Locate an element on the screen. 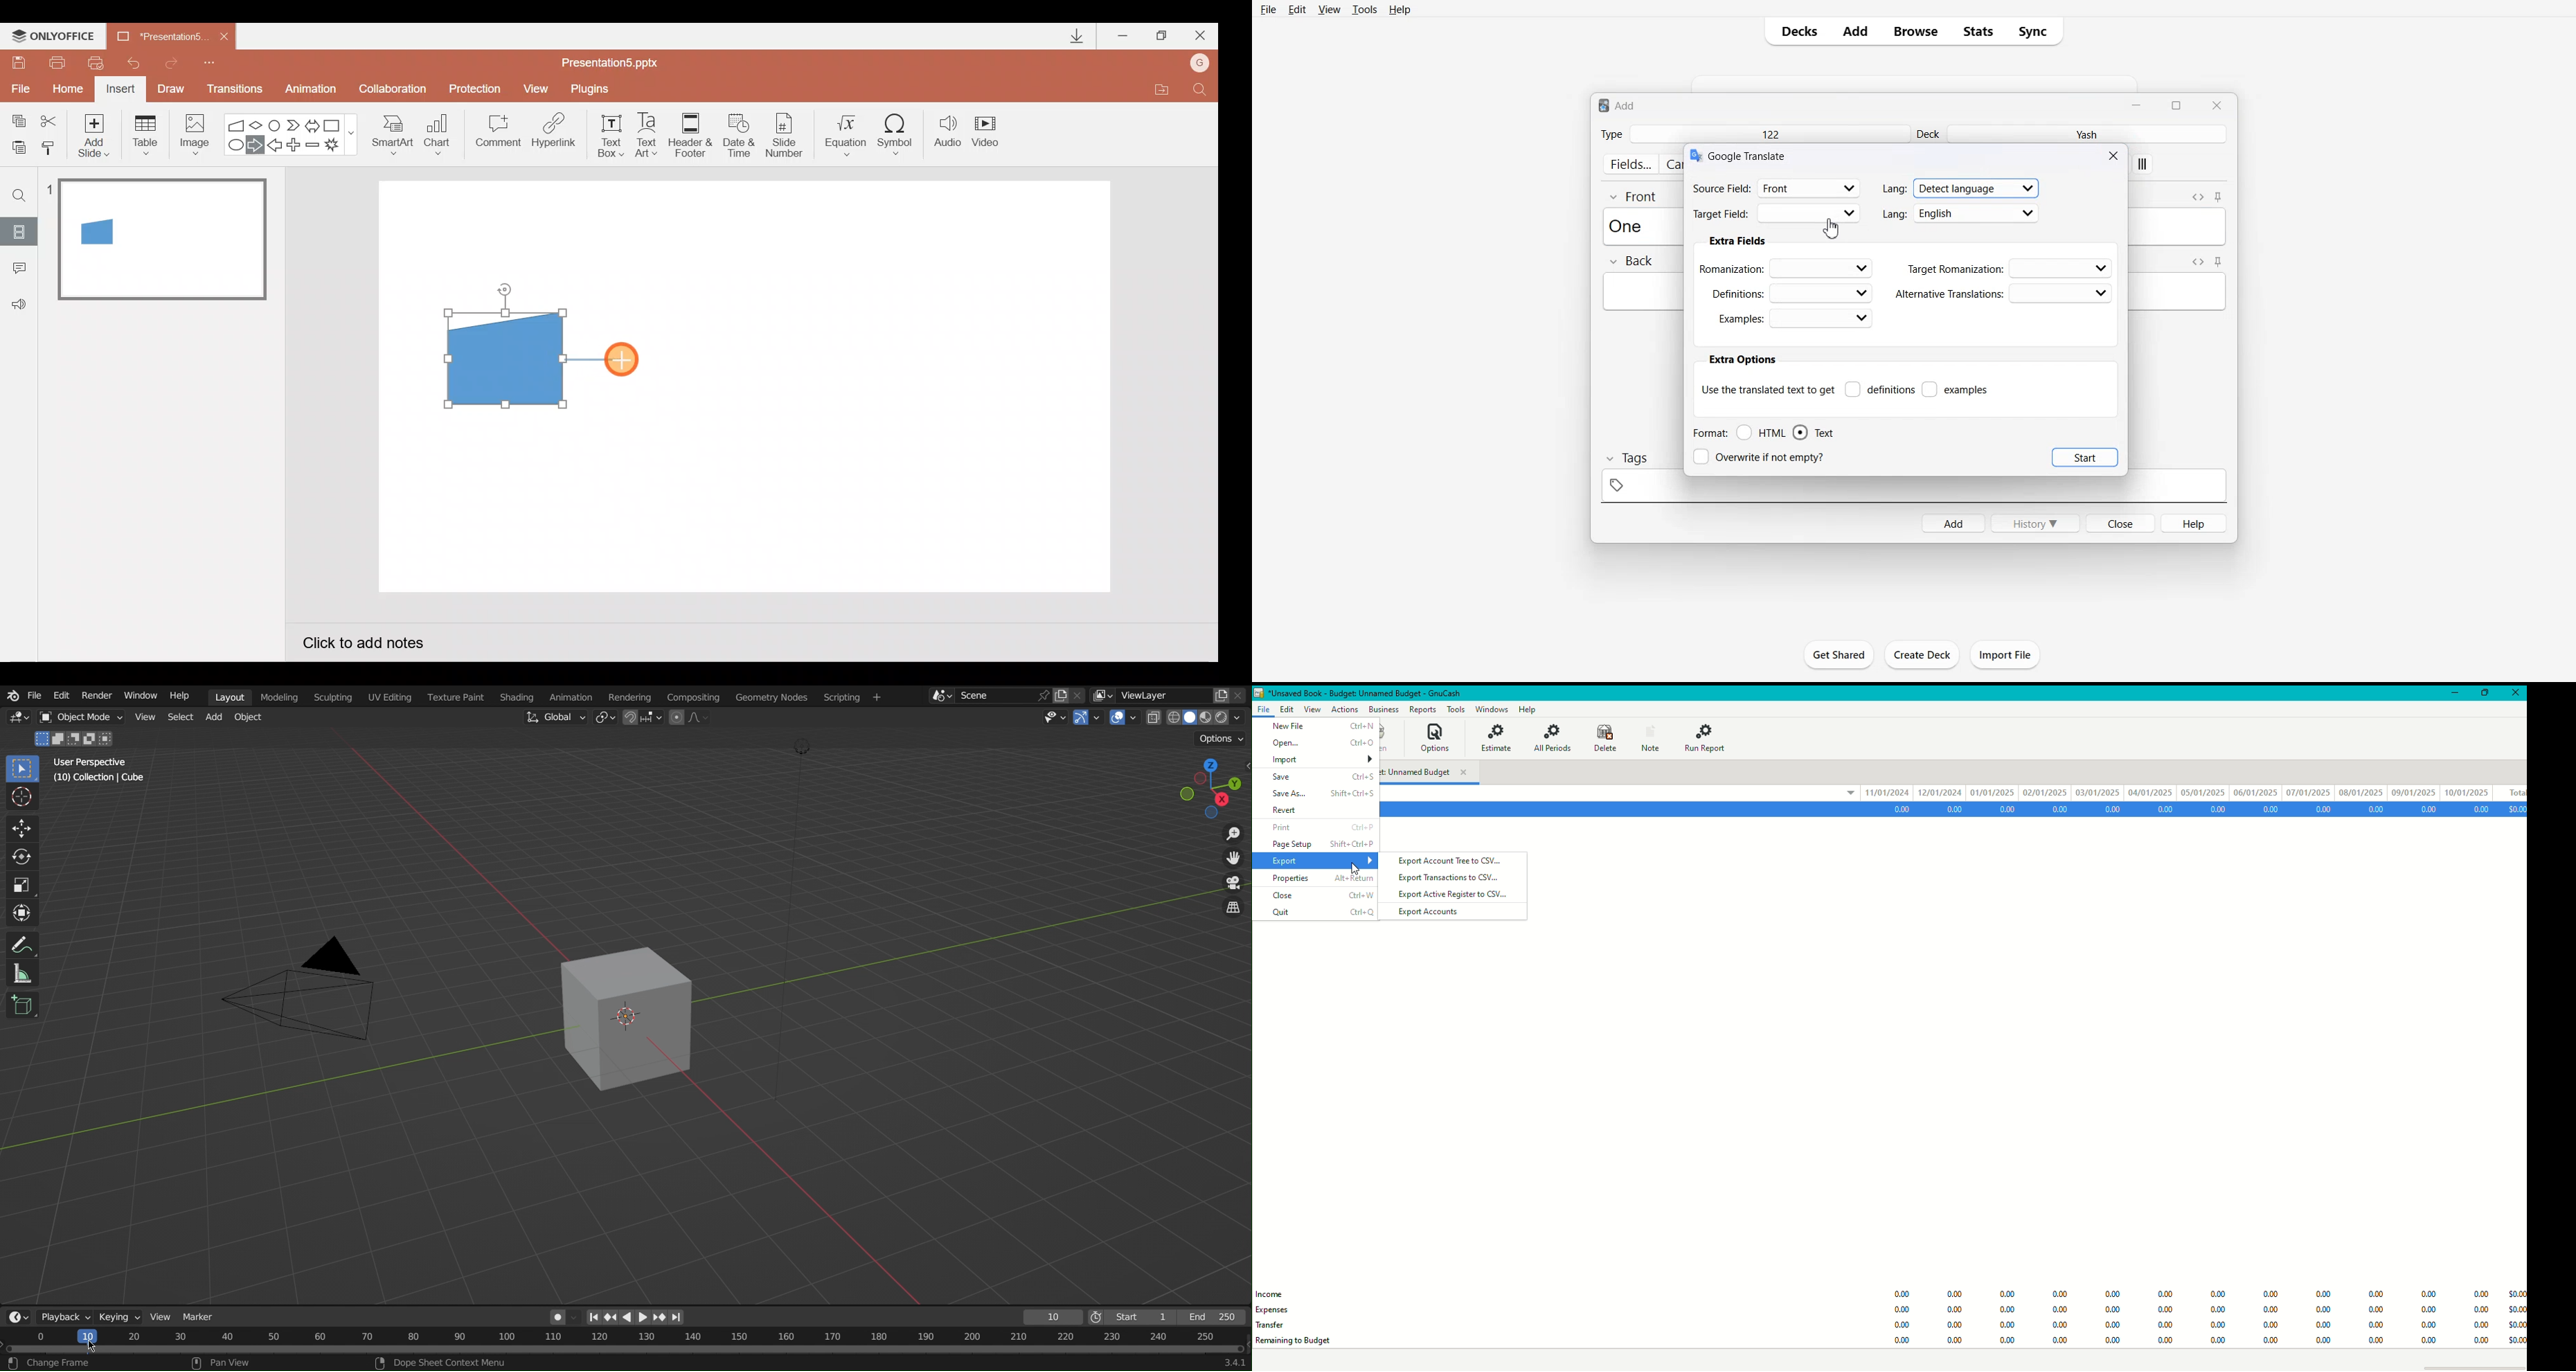 This screenshot has height=1372, width=2576. File is located at coordinates (1269, 9).